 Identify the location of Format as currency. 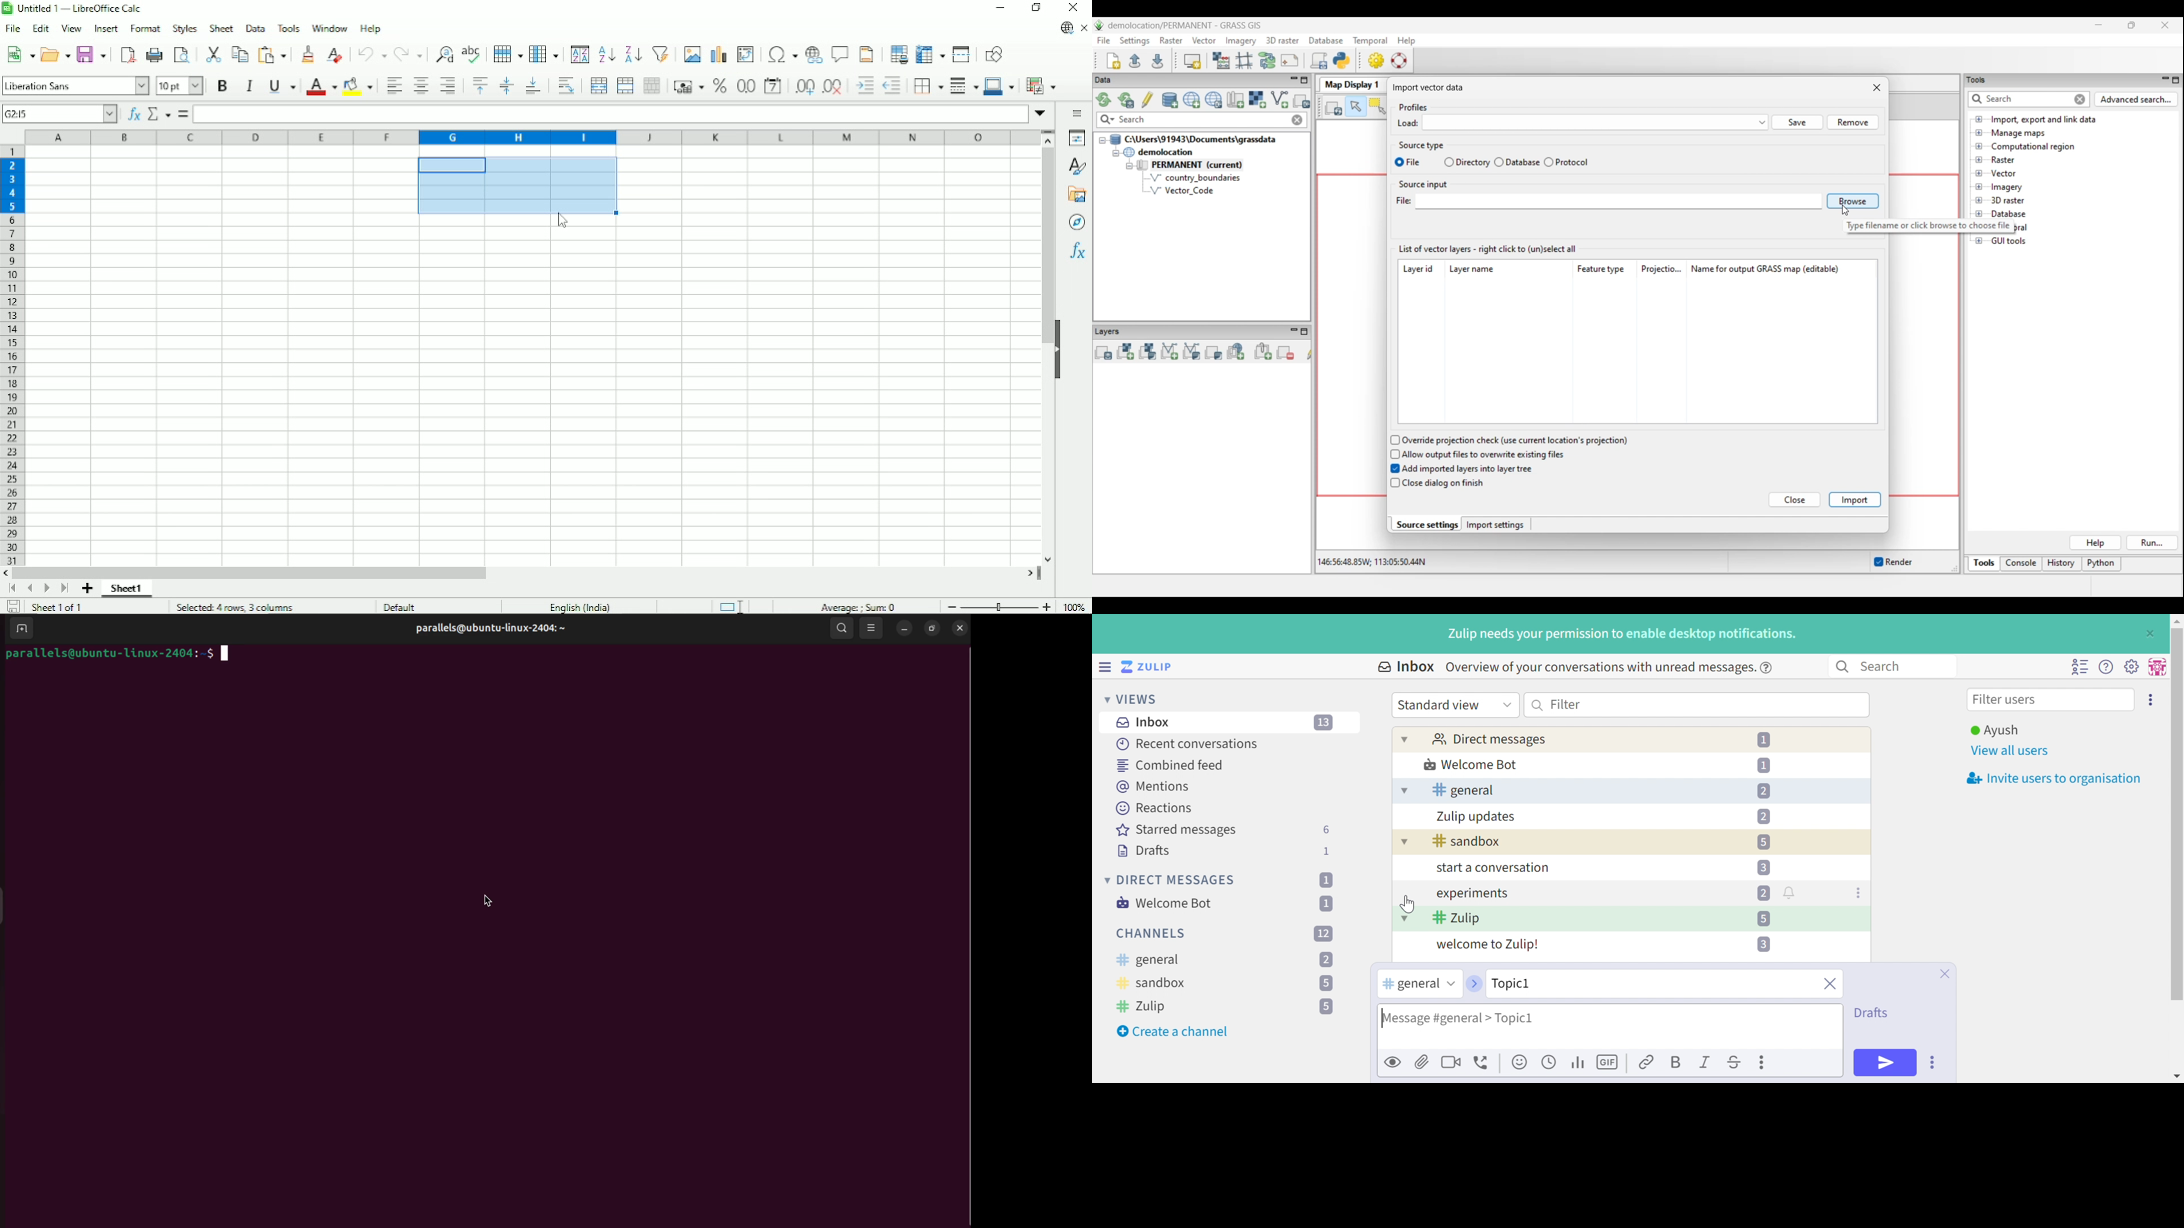
(688, 86).